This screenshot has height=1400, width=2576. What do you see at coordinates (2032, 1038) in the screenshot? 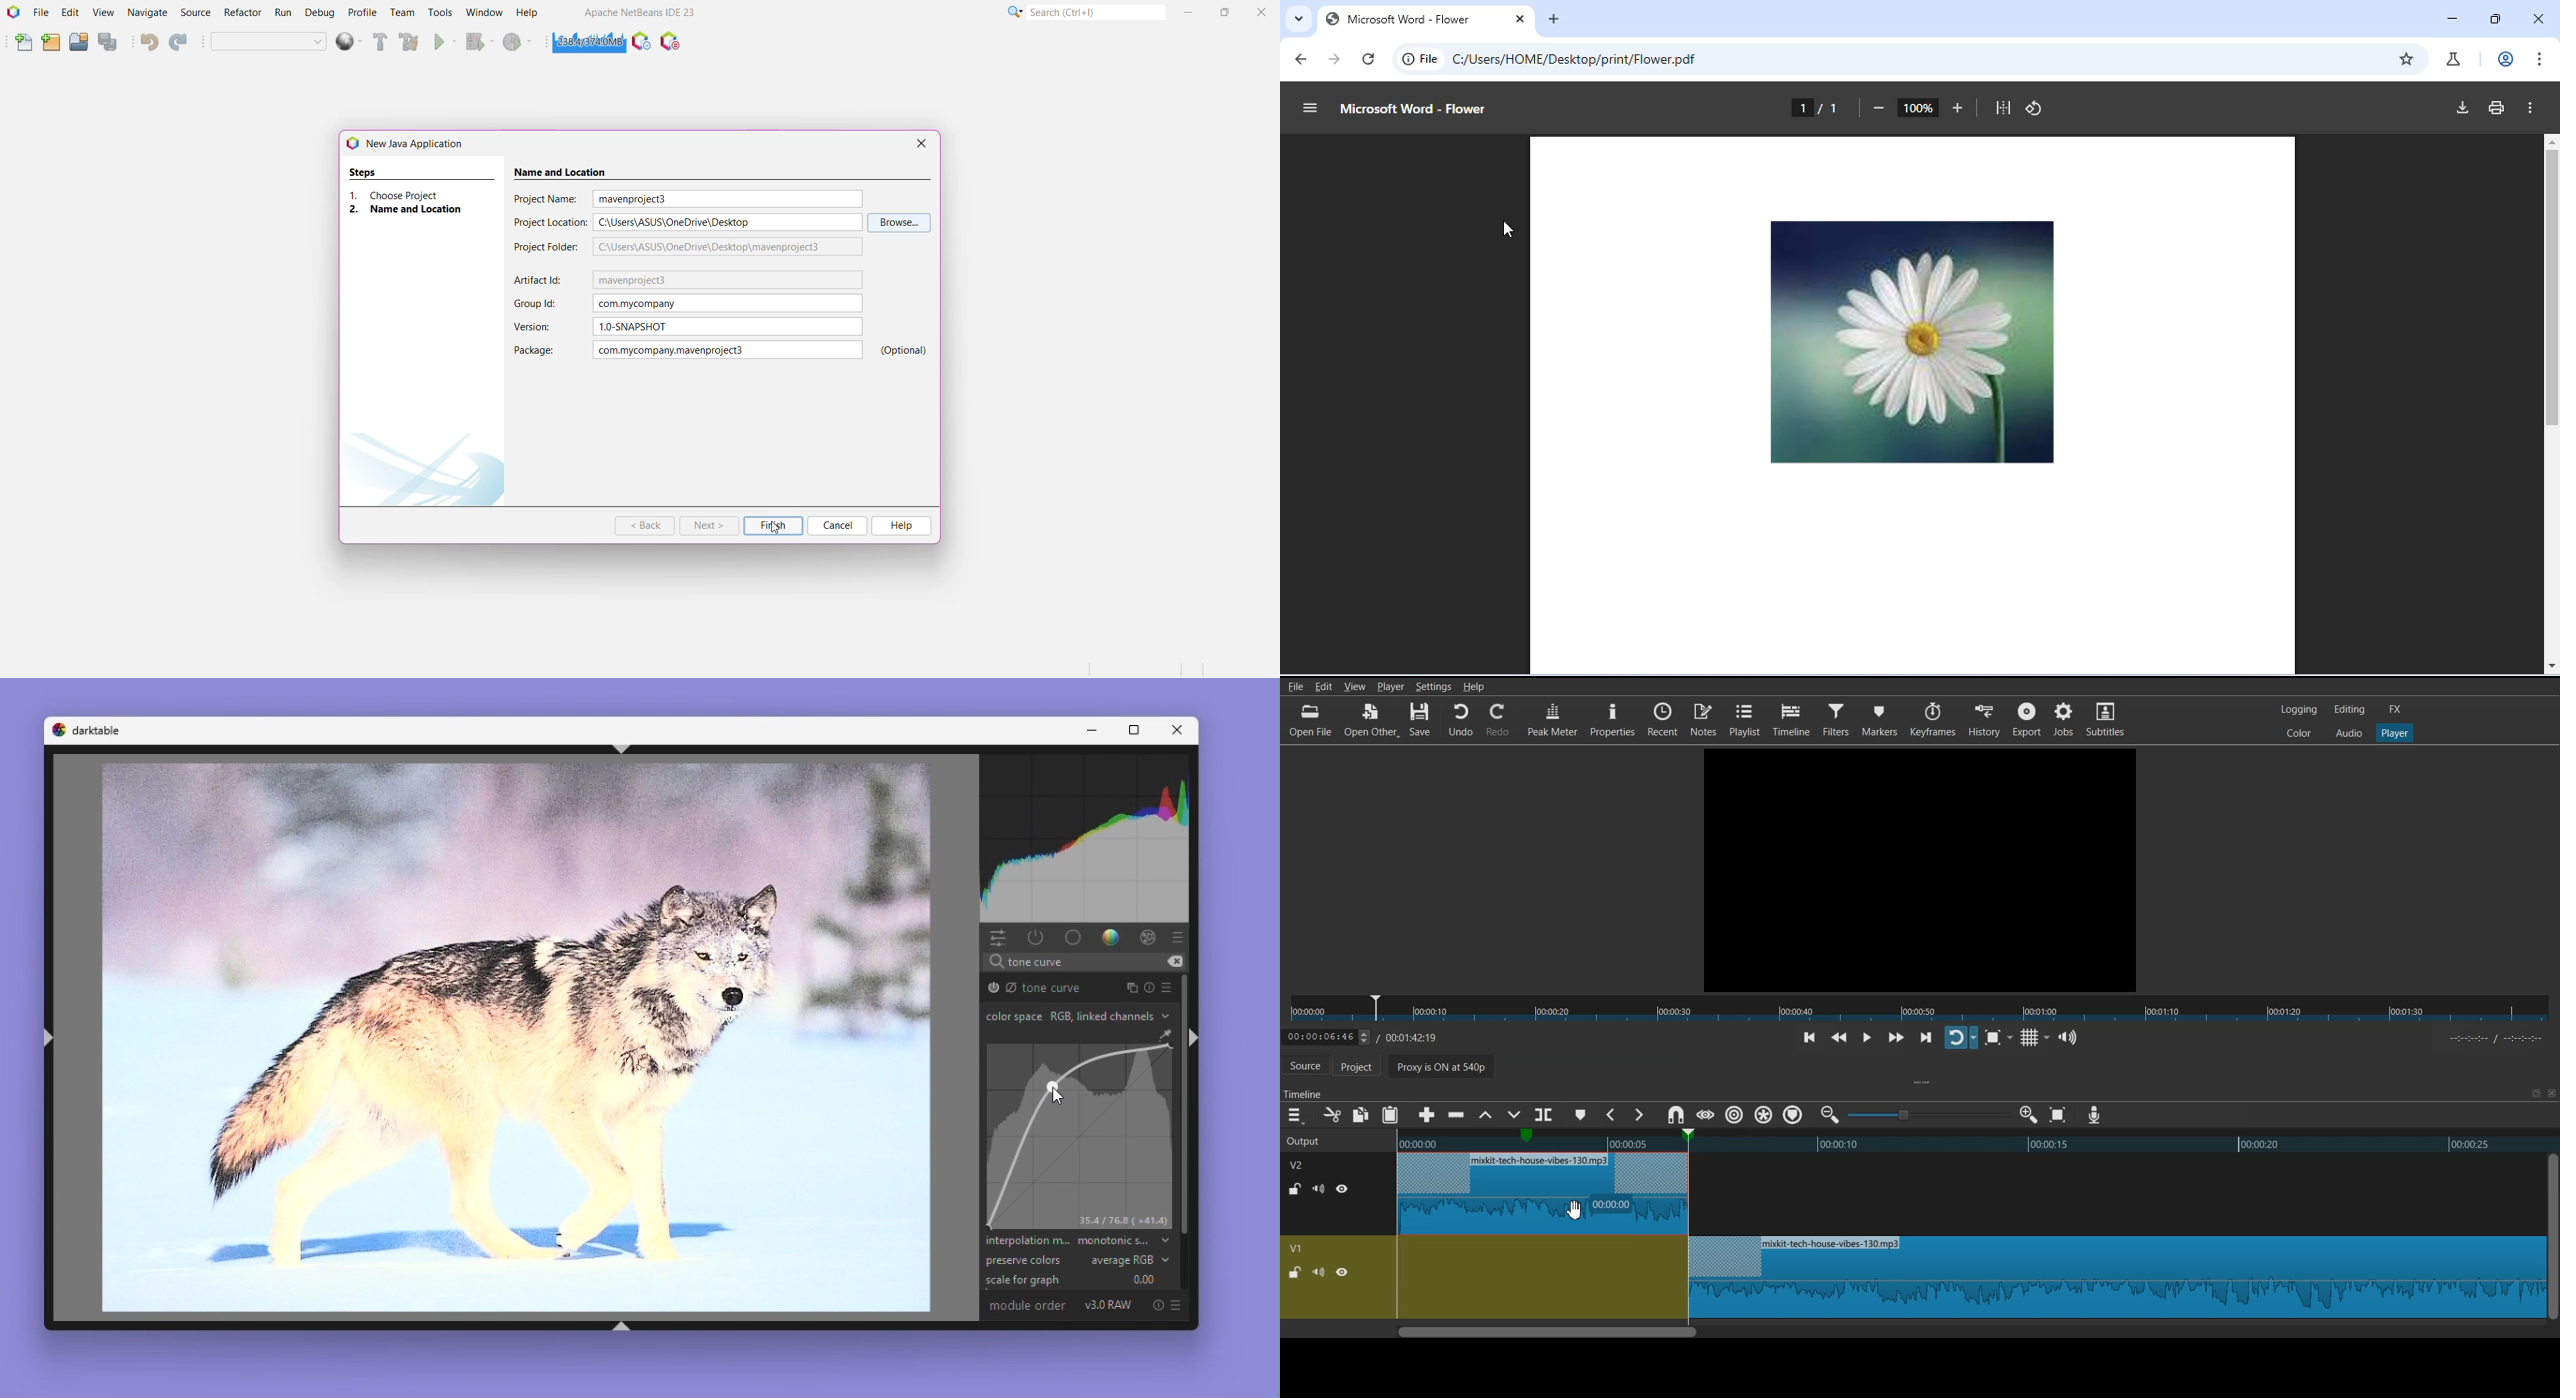
I see `Toggle grid display on the player` at bounding box center [2032, 1038].